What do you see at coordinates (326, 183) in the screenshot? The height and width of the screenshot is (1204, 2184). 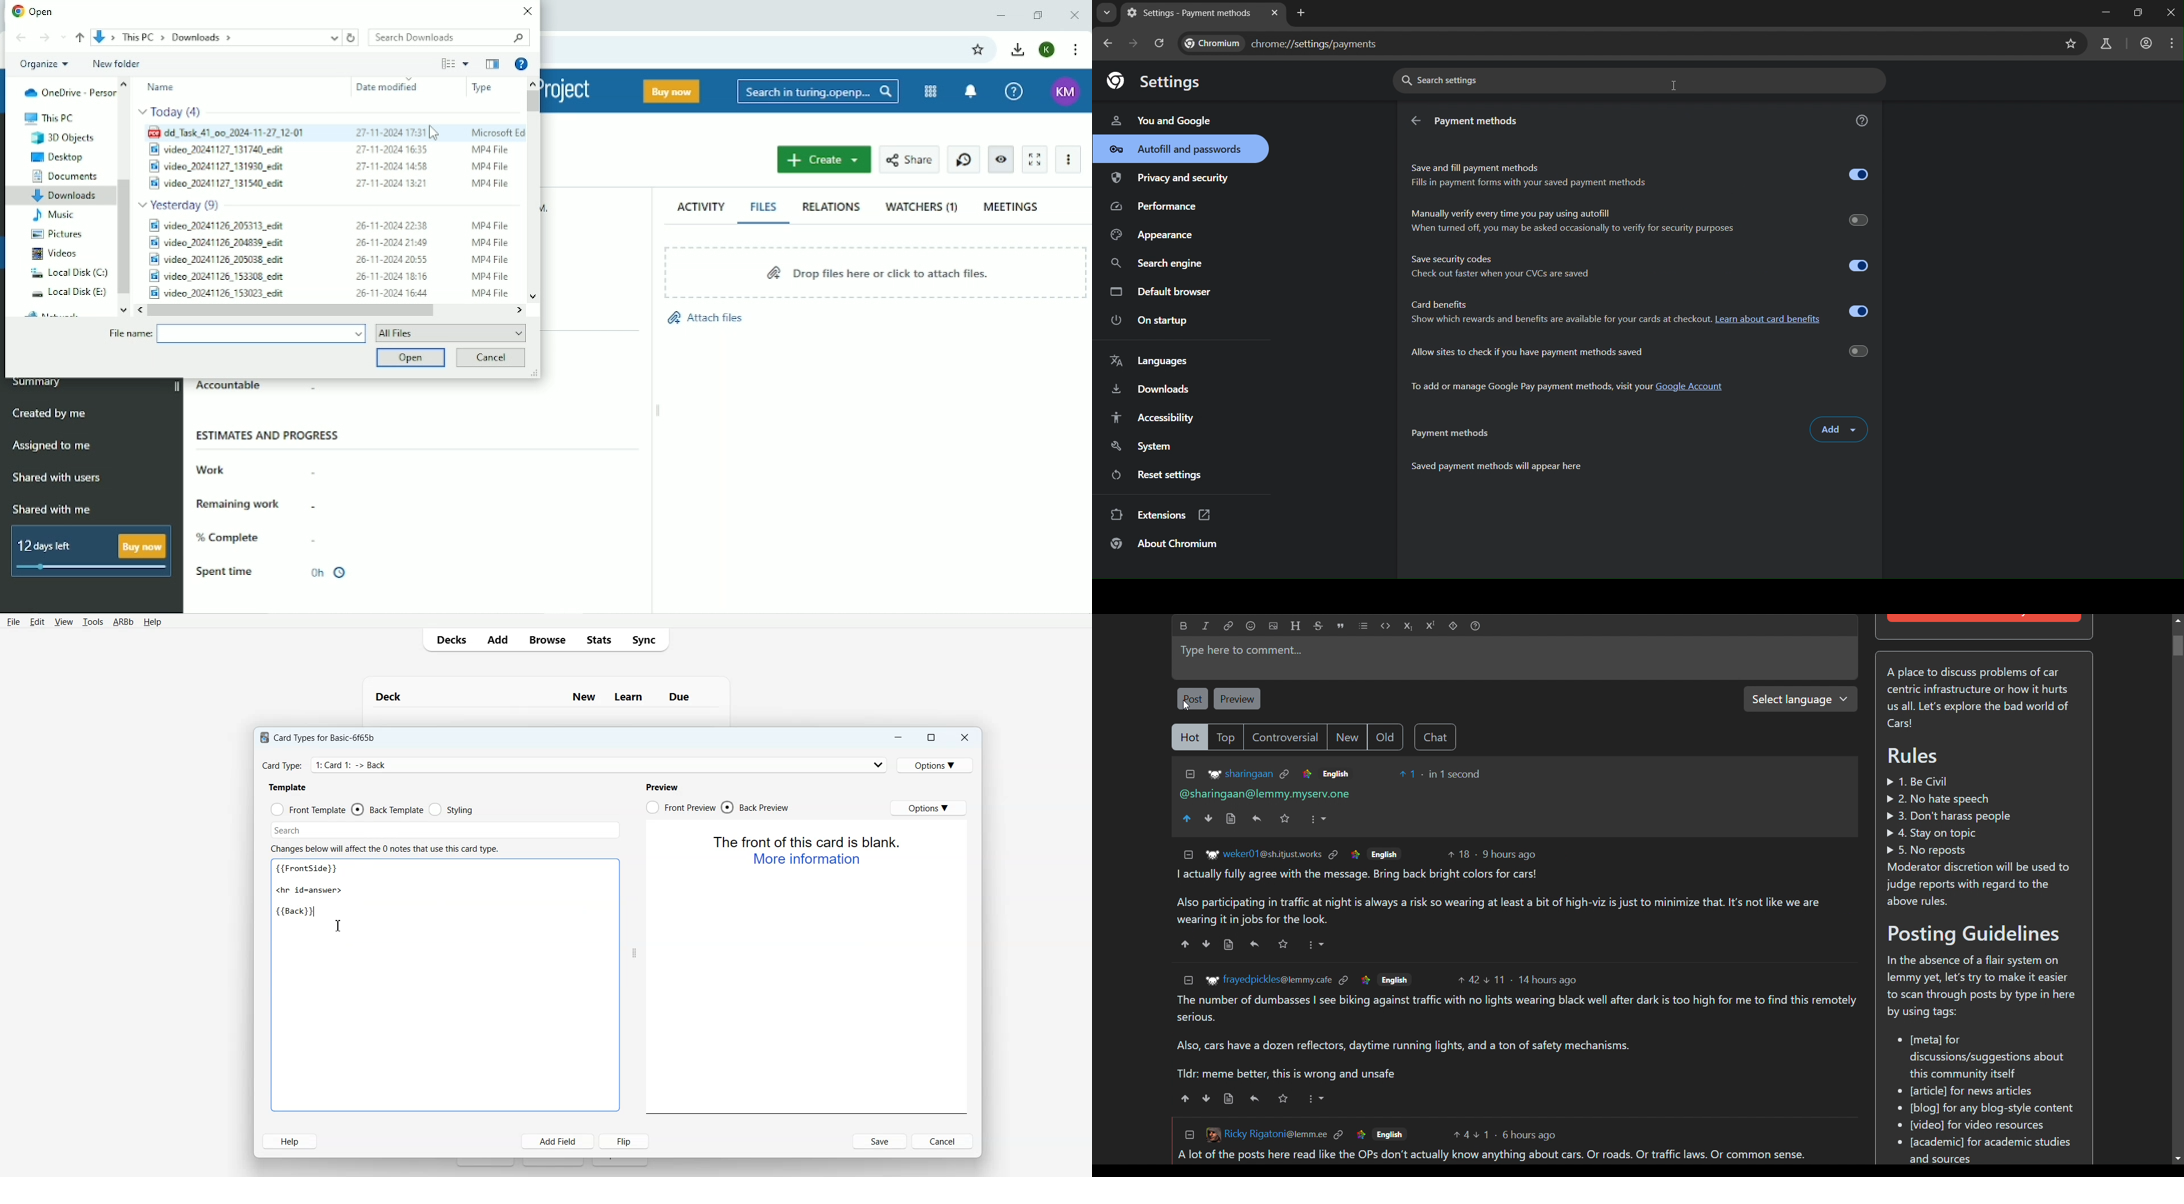 I see `video file` at bounding box center [326, 183].